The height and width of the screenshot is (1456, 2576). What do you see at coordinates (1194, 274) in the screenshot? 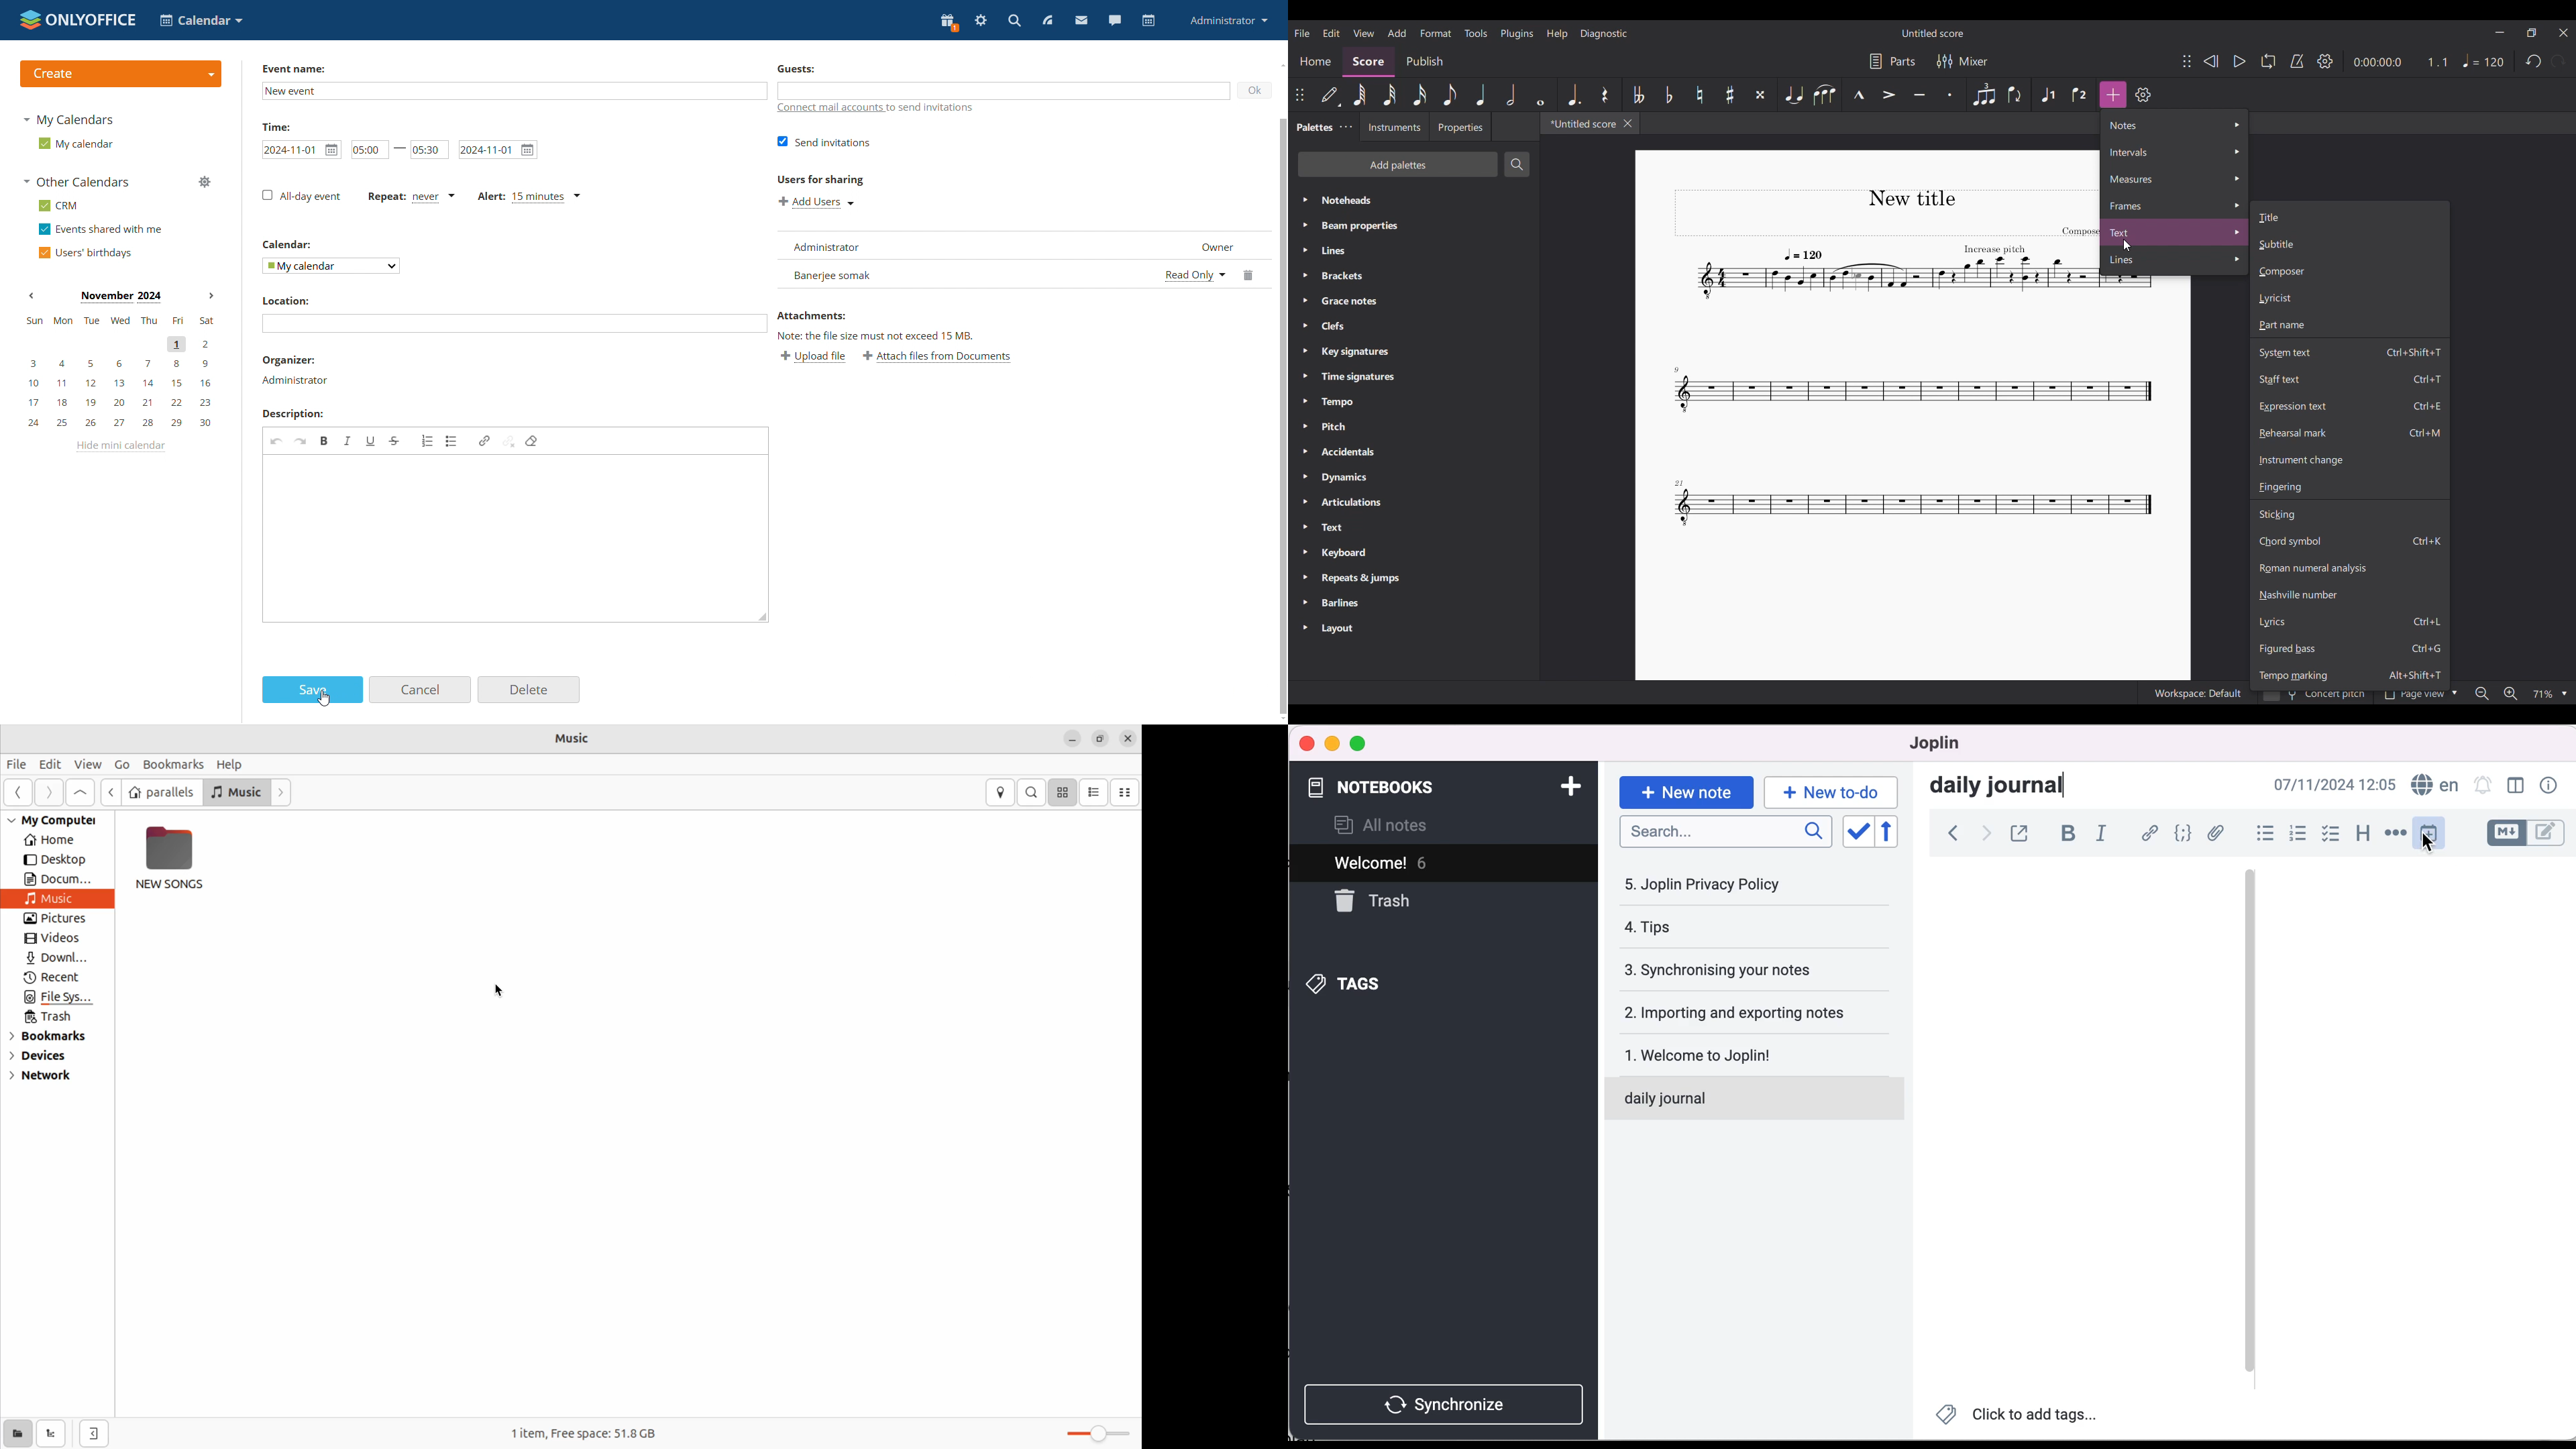
I see `Set user permission` at bounding box center [1194, 274].